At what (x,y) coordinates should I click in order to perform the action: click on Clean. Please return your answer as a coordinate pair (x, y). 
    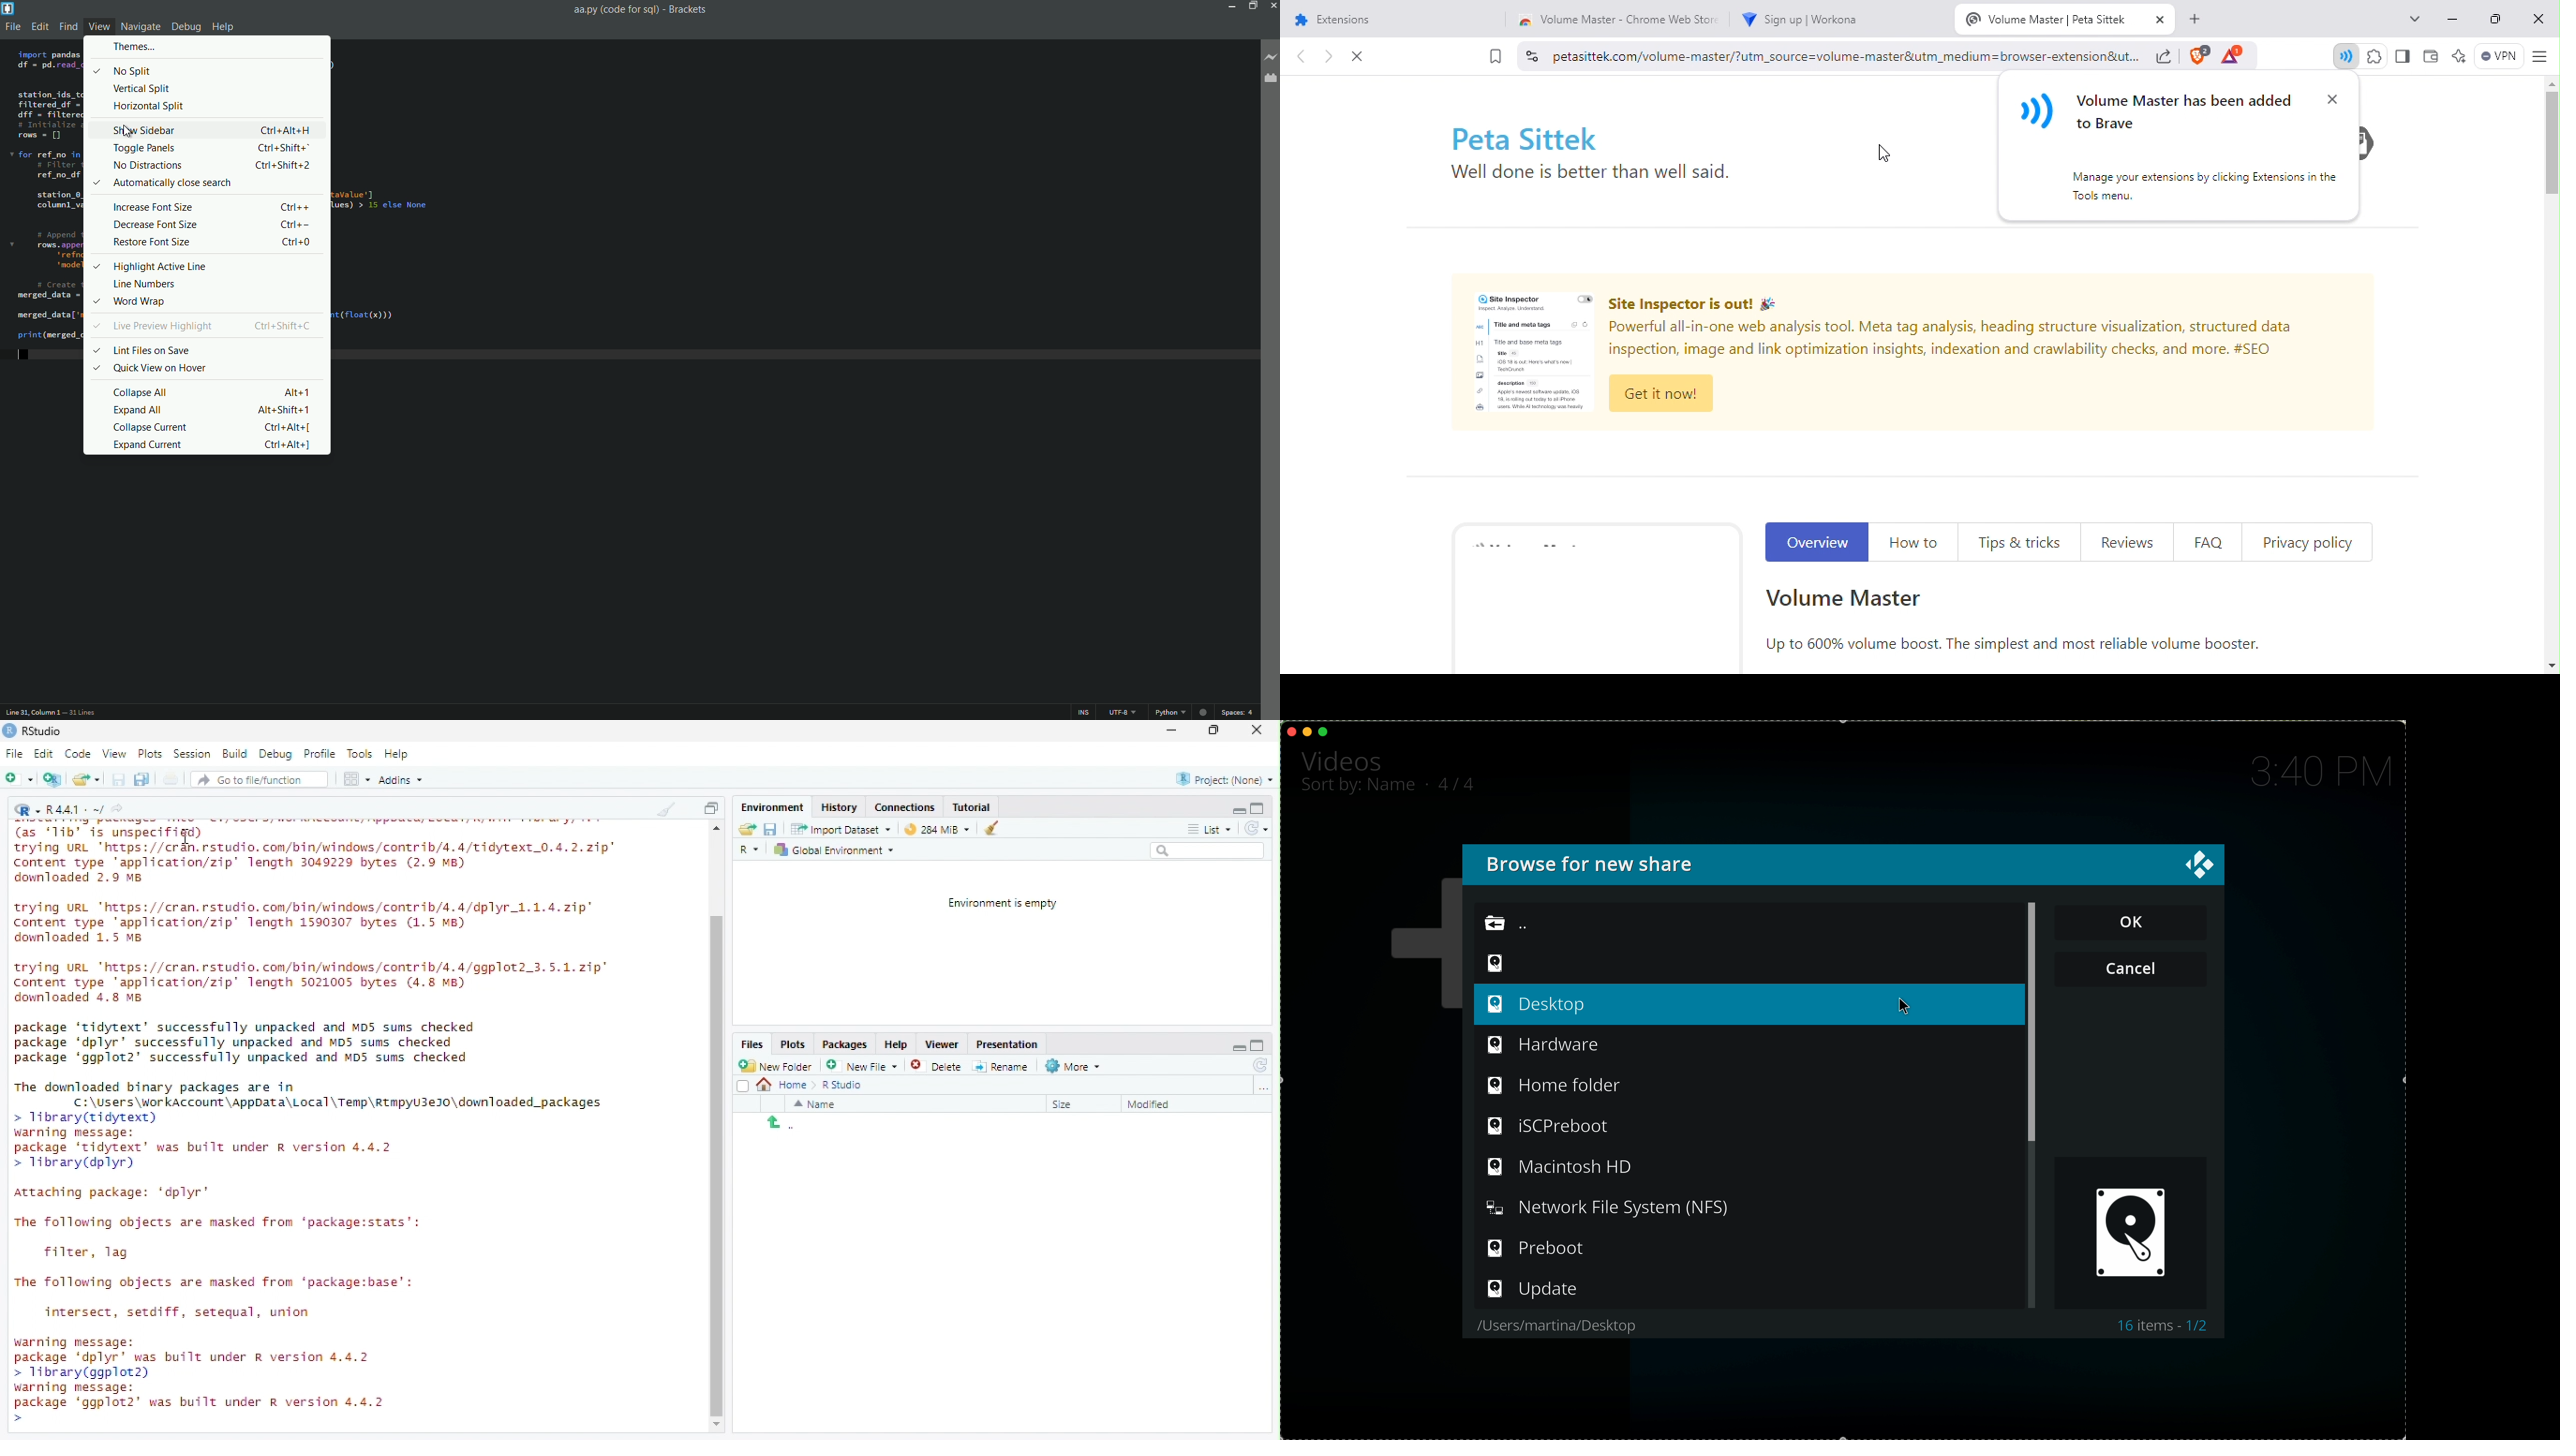
    Looking at the image, I should click on (987, 828).